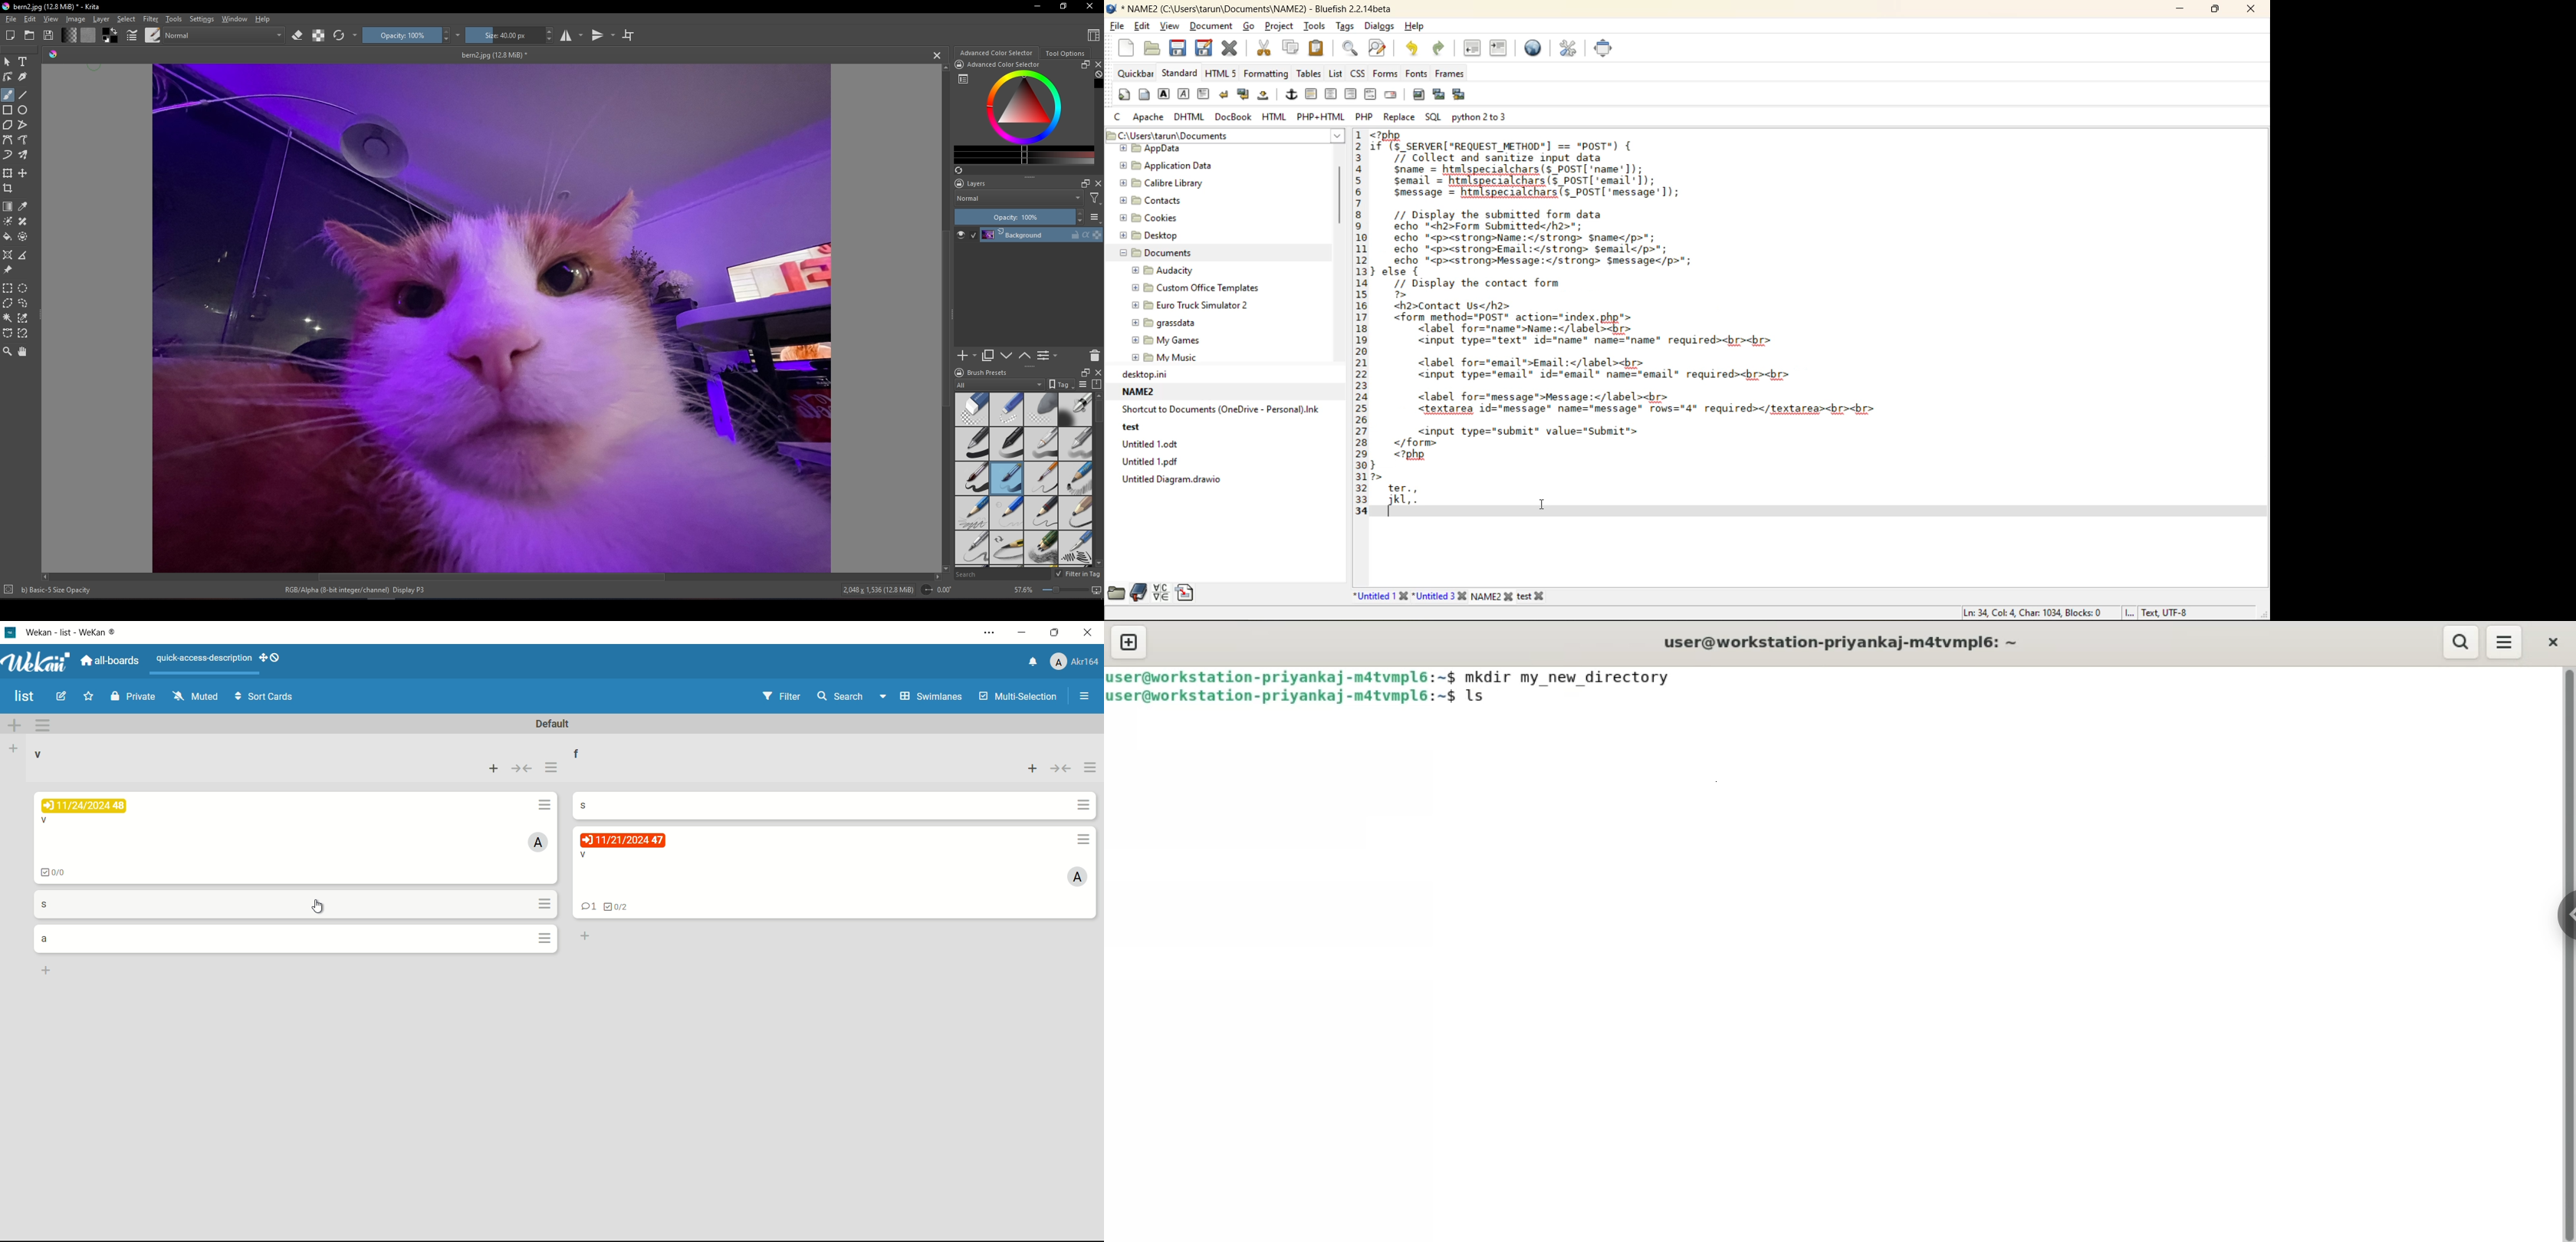 The height and width of the screenshot is (1260, 2576). I want to click on list actions, so click(550, 769).